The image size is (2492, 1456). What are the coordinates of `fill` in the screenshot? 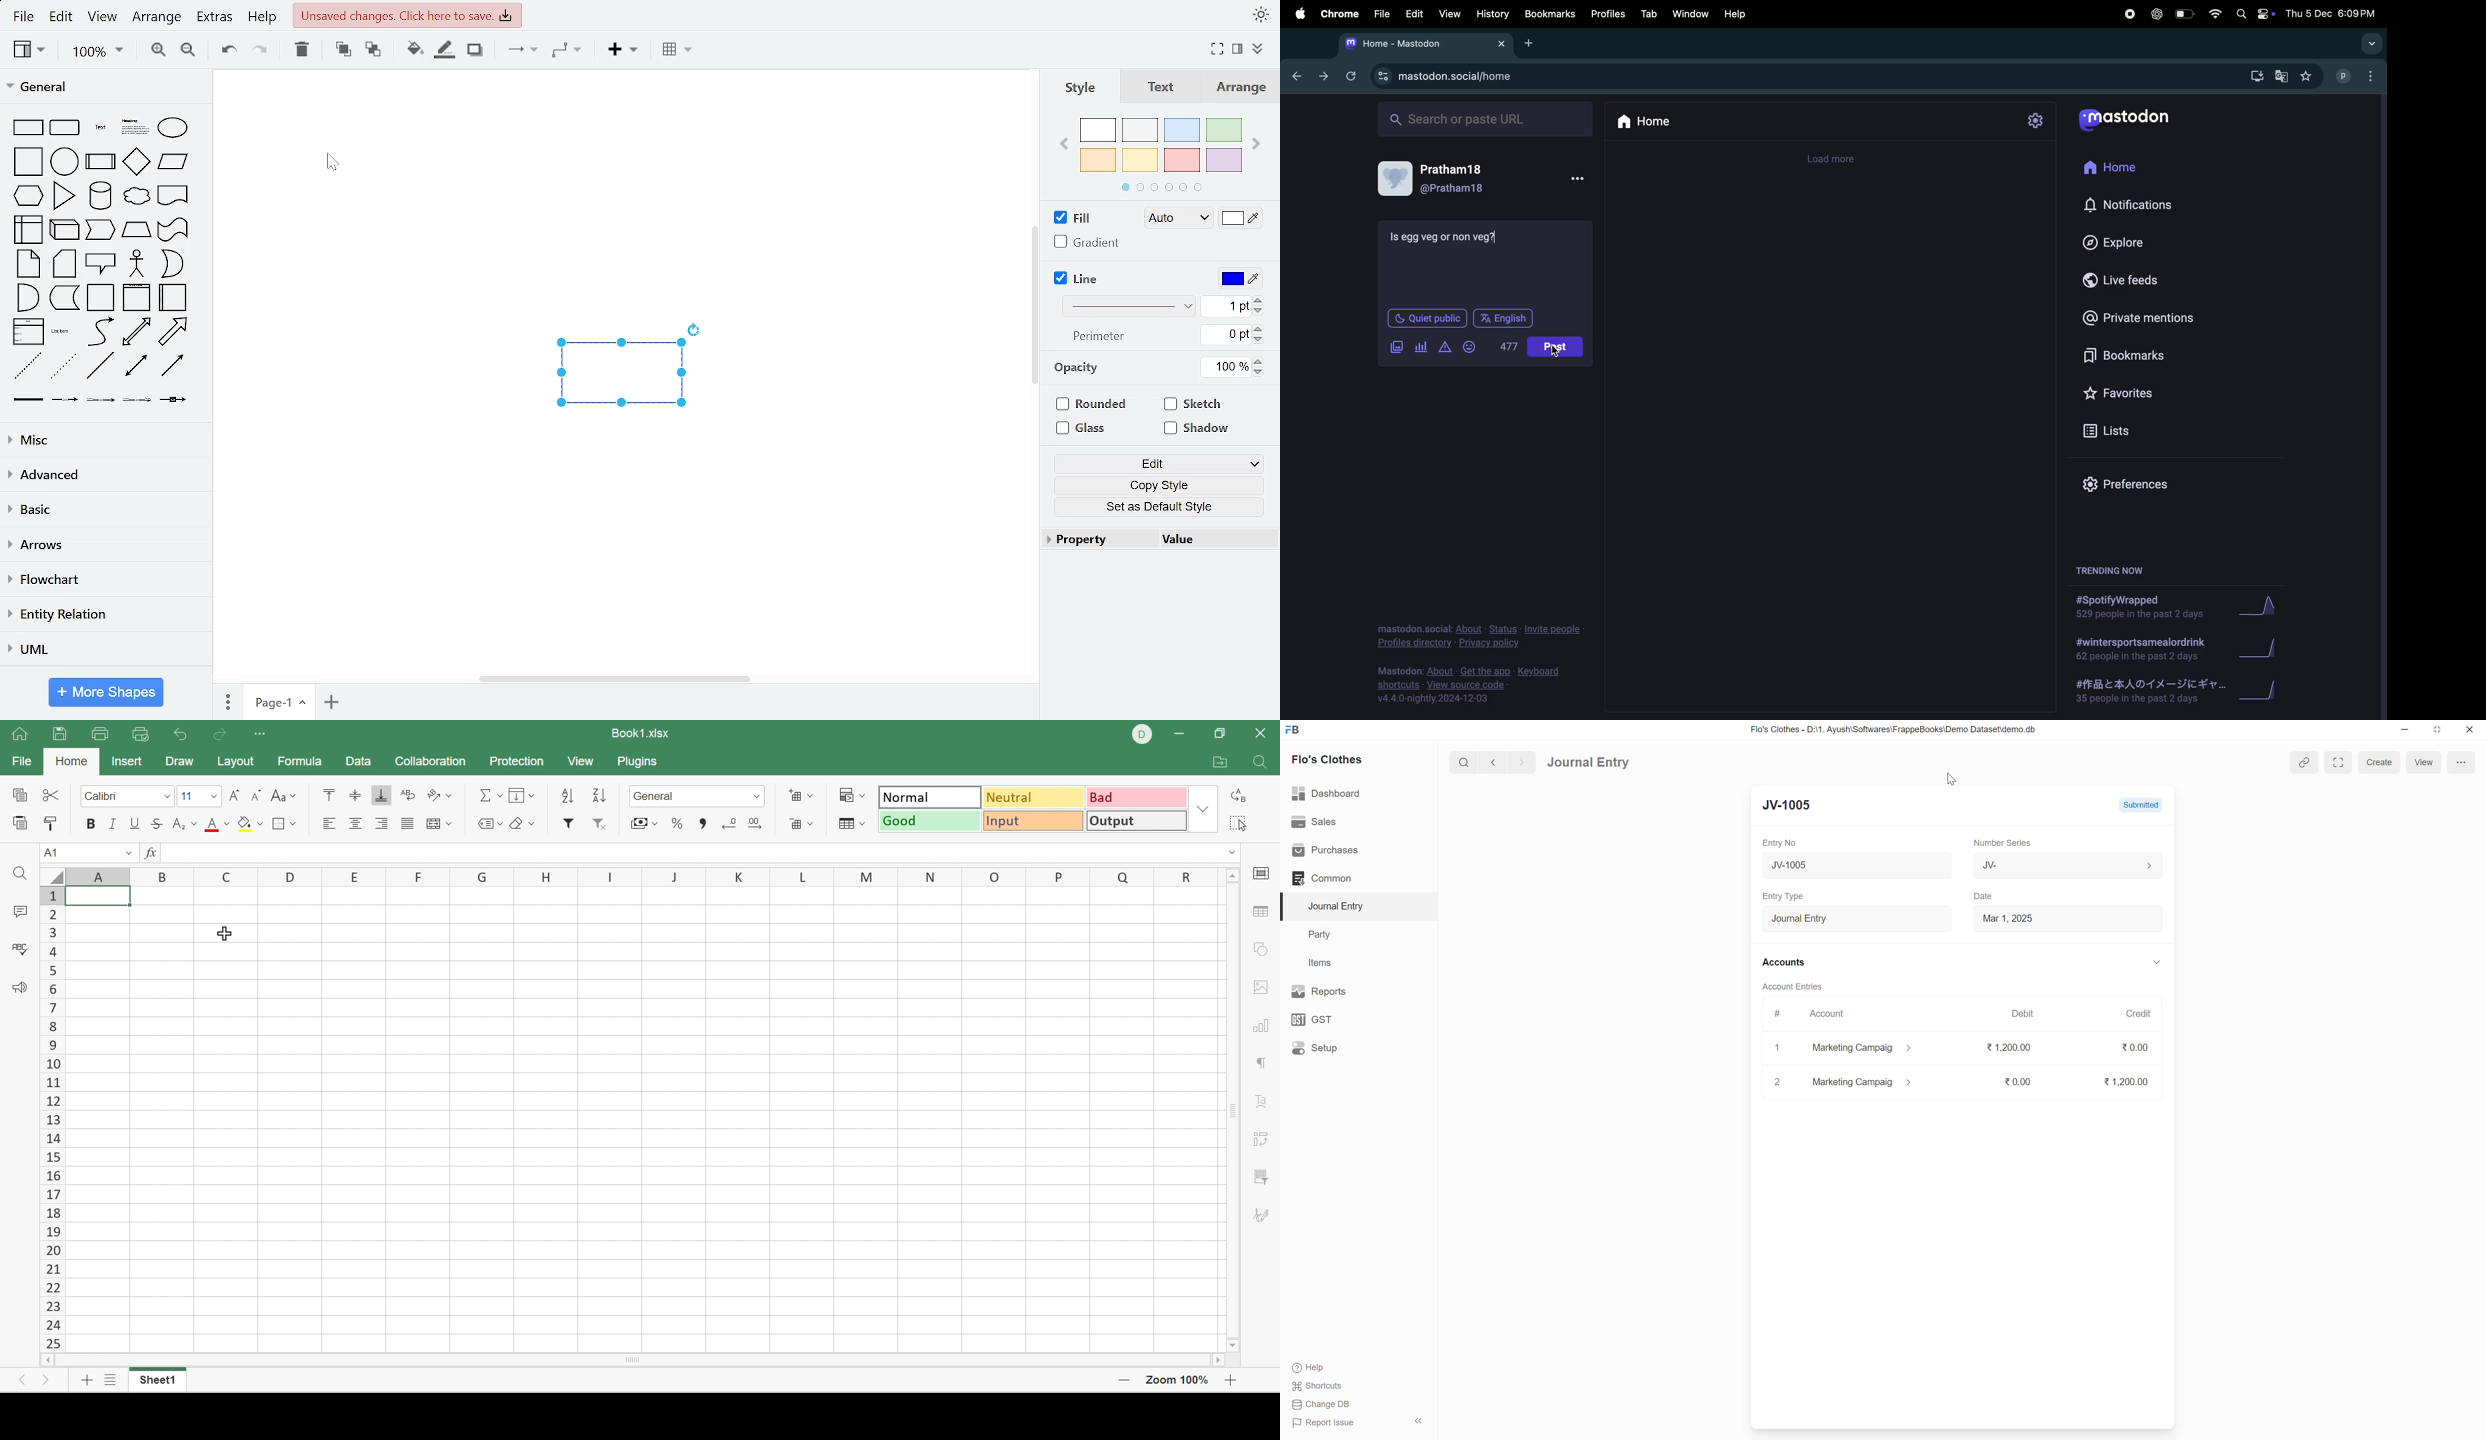 It's located at (1070, 219).